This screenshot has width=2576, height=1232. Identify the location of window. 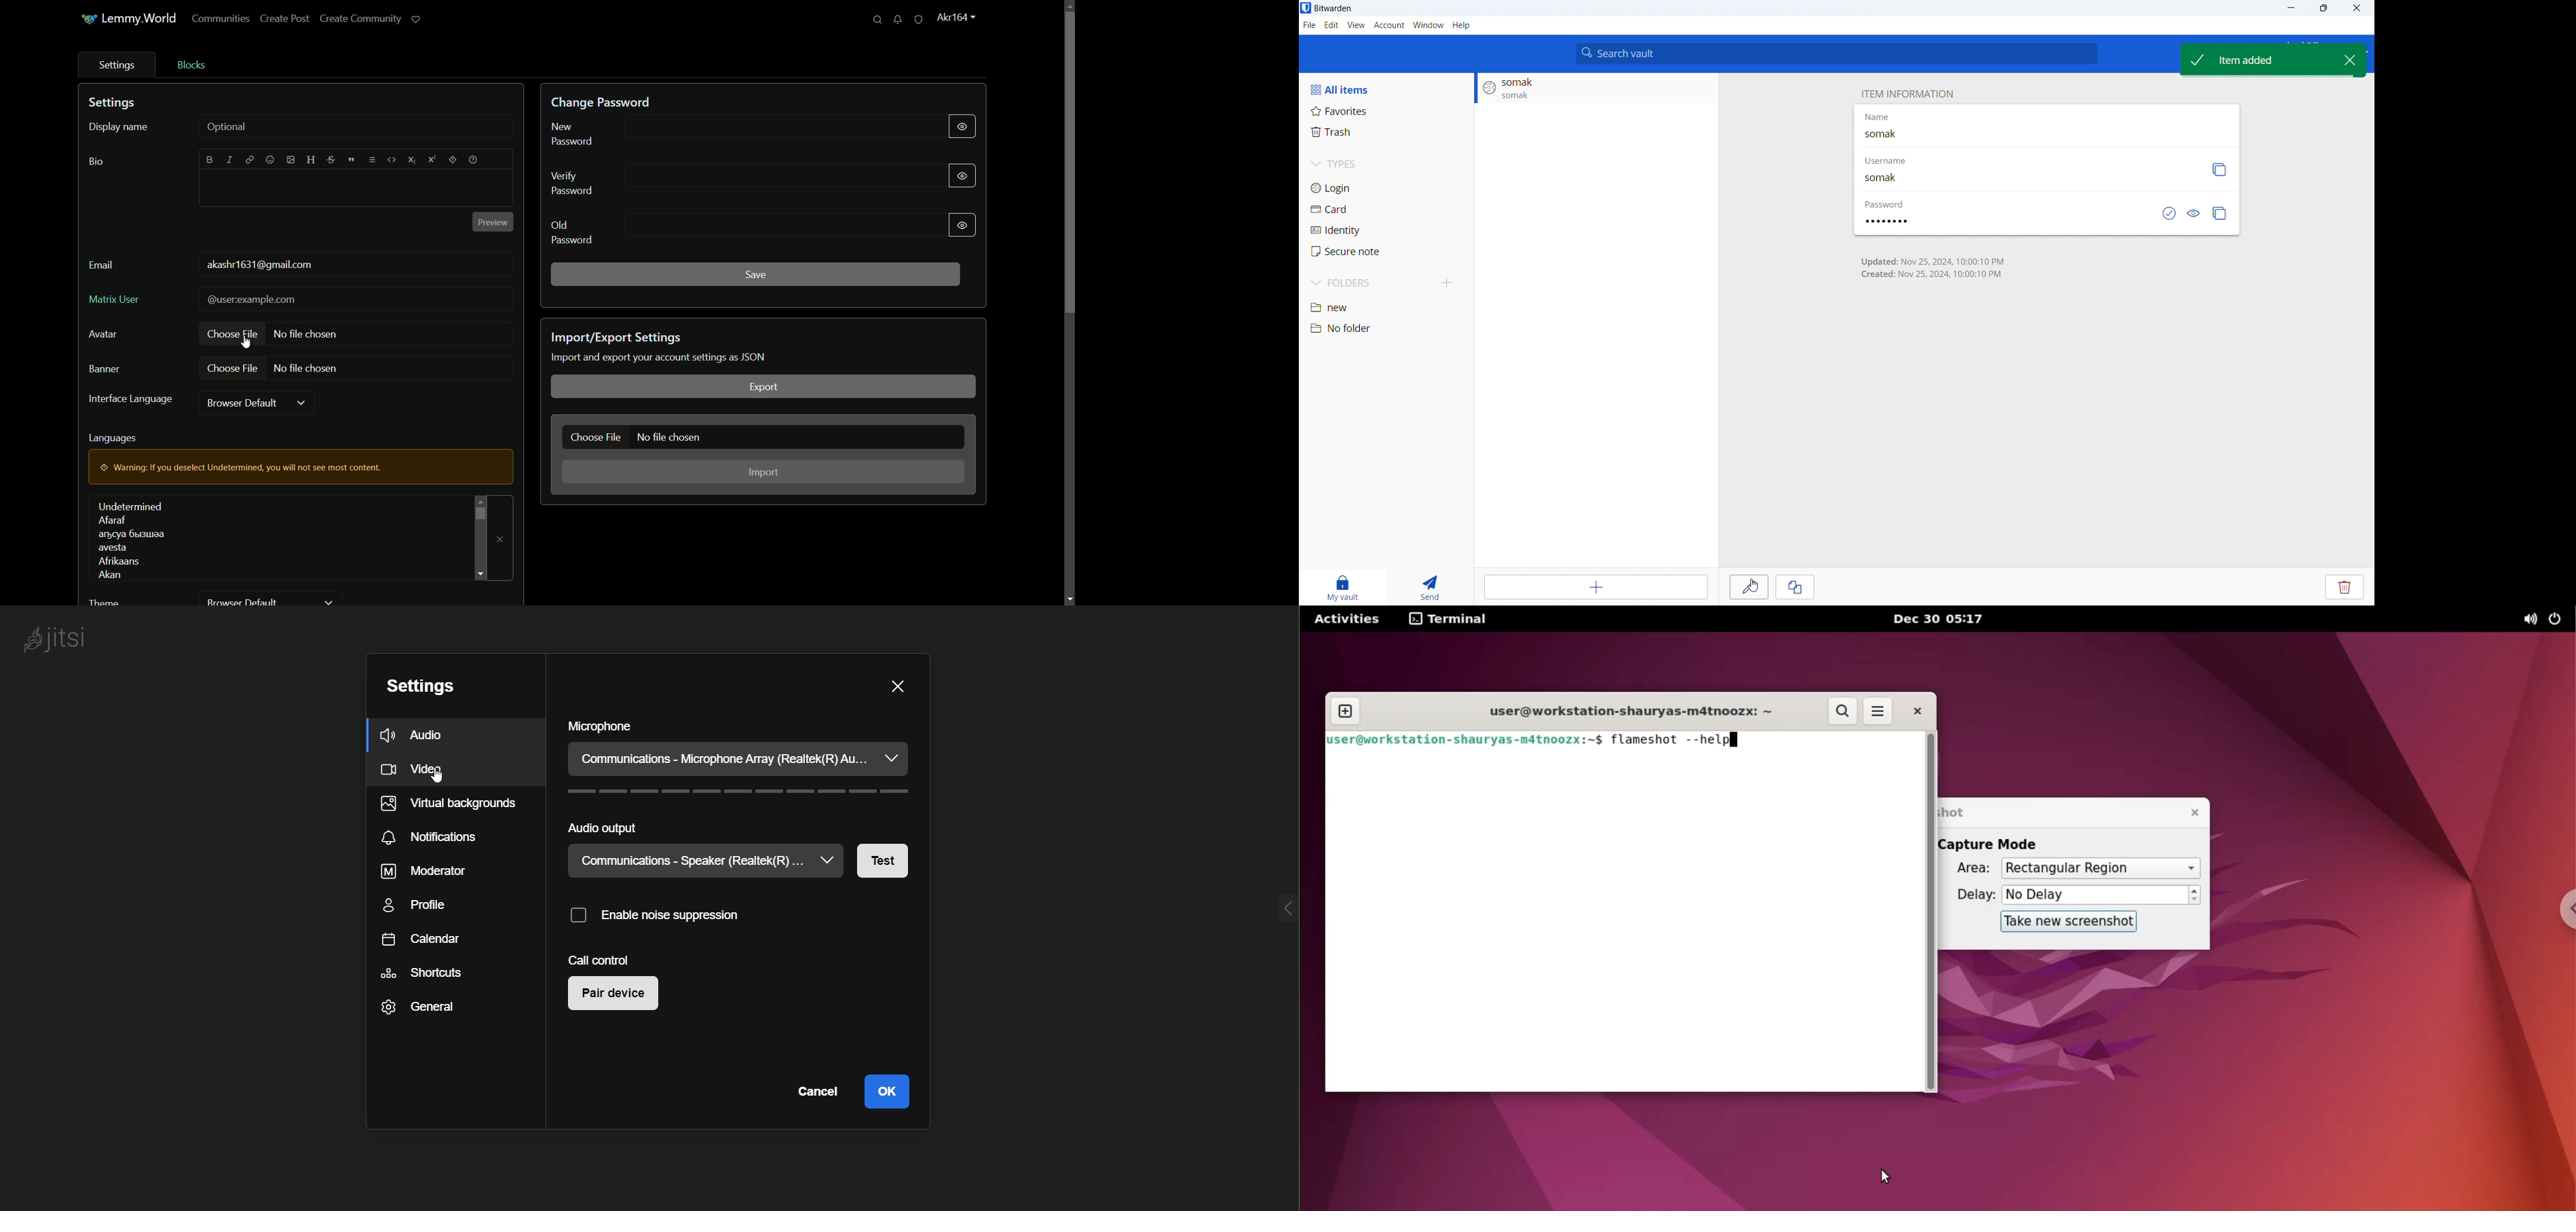
(1428, 25).